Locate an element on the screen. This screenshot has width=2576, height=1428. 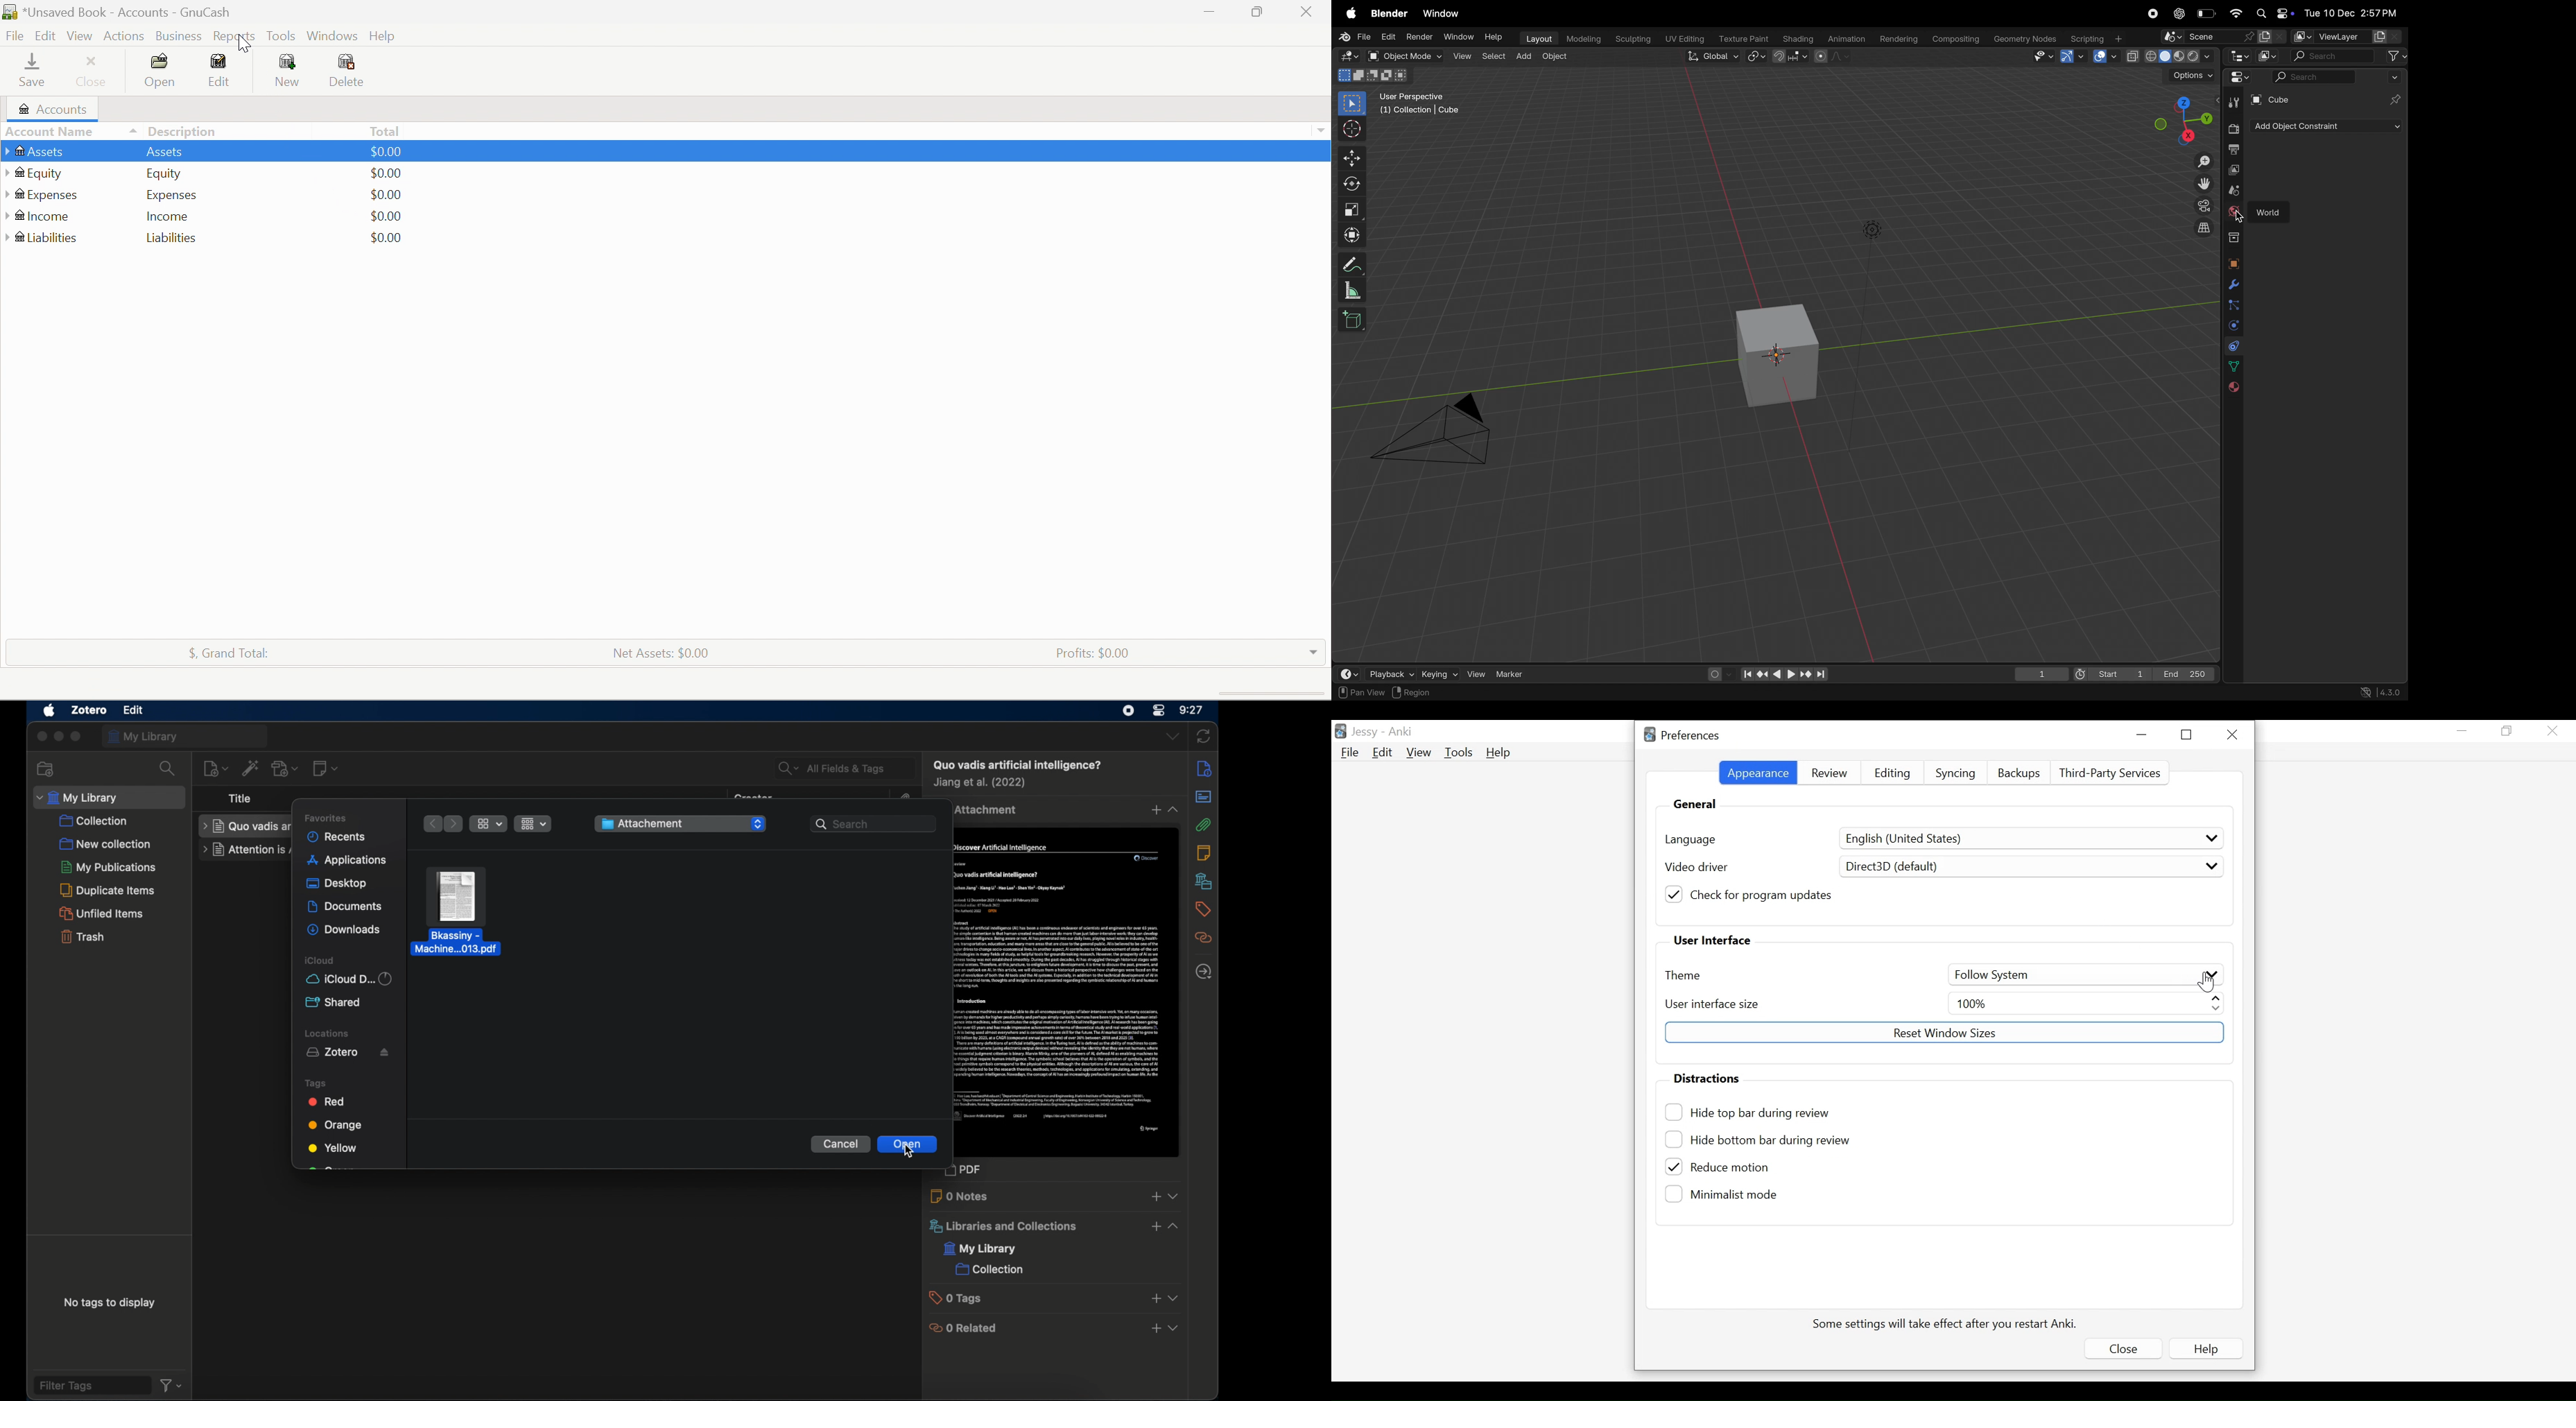
apple icon is located at coordinates (50, 711).